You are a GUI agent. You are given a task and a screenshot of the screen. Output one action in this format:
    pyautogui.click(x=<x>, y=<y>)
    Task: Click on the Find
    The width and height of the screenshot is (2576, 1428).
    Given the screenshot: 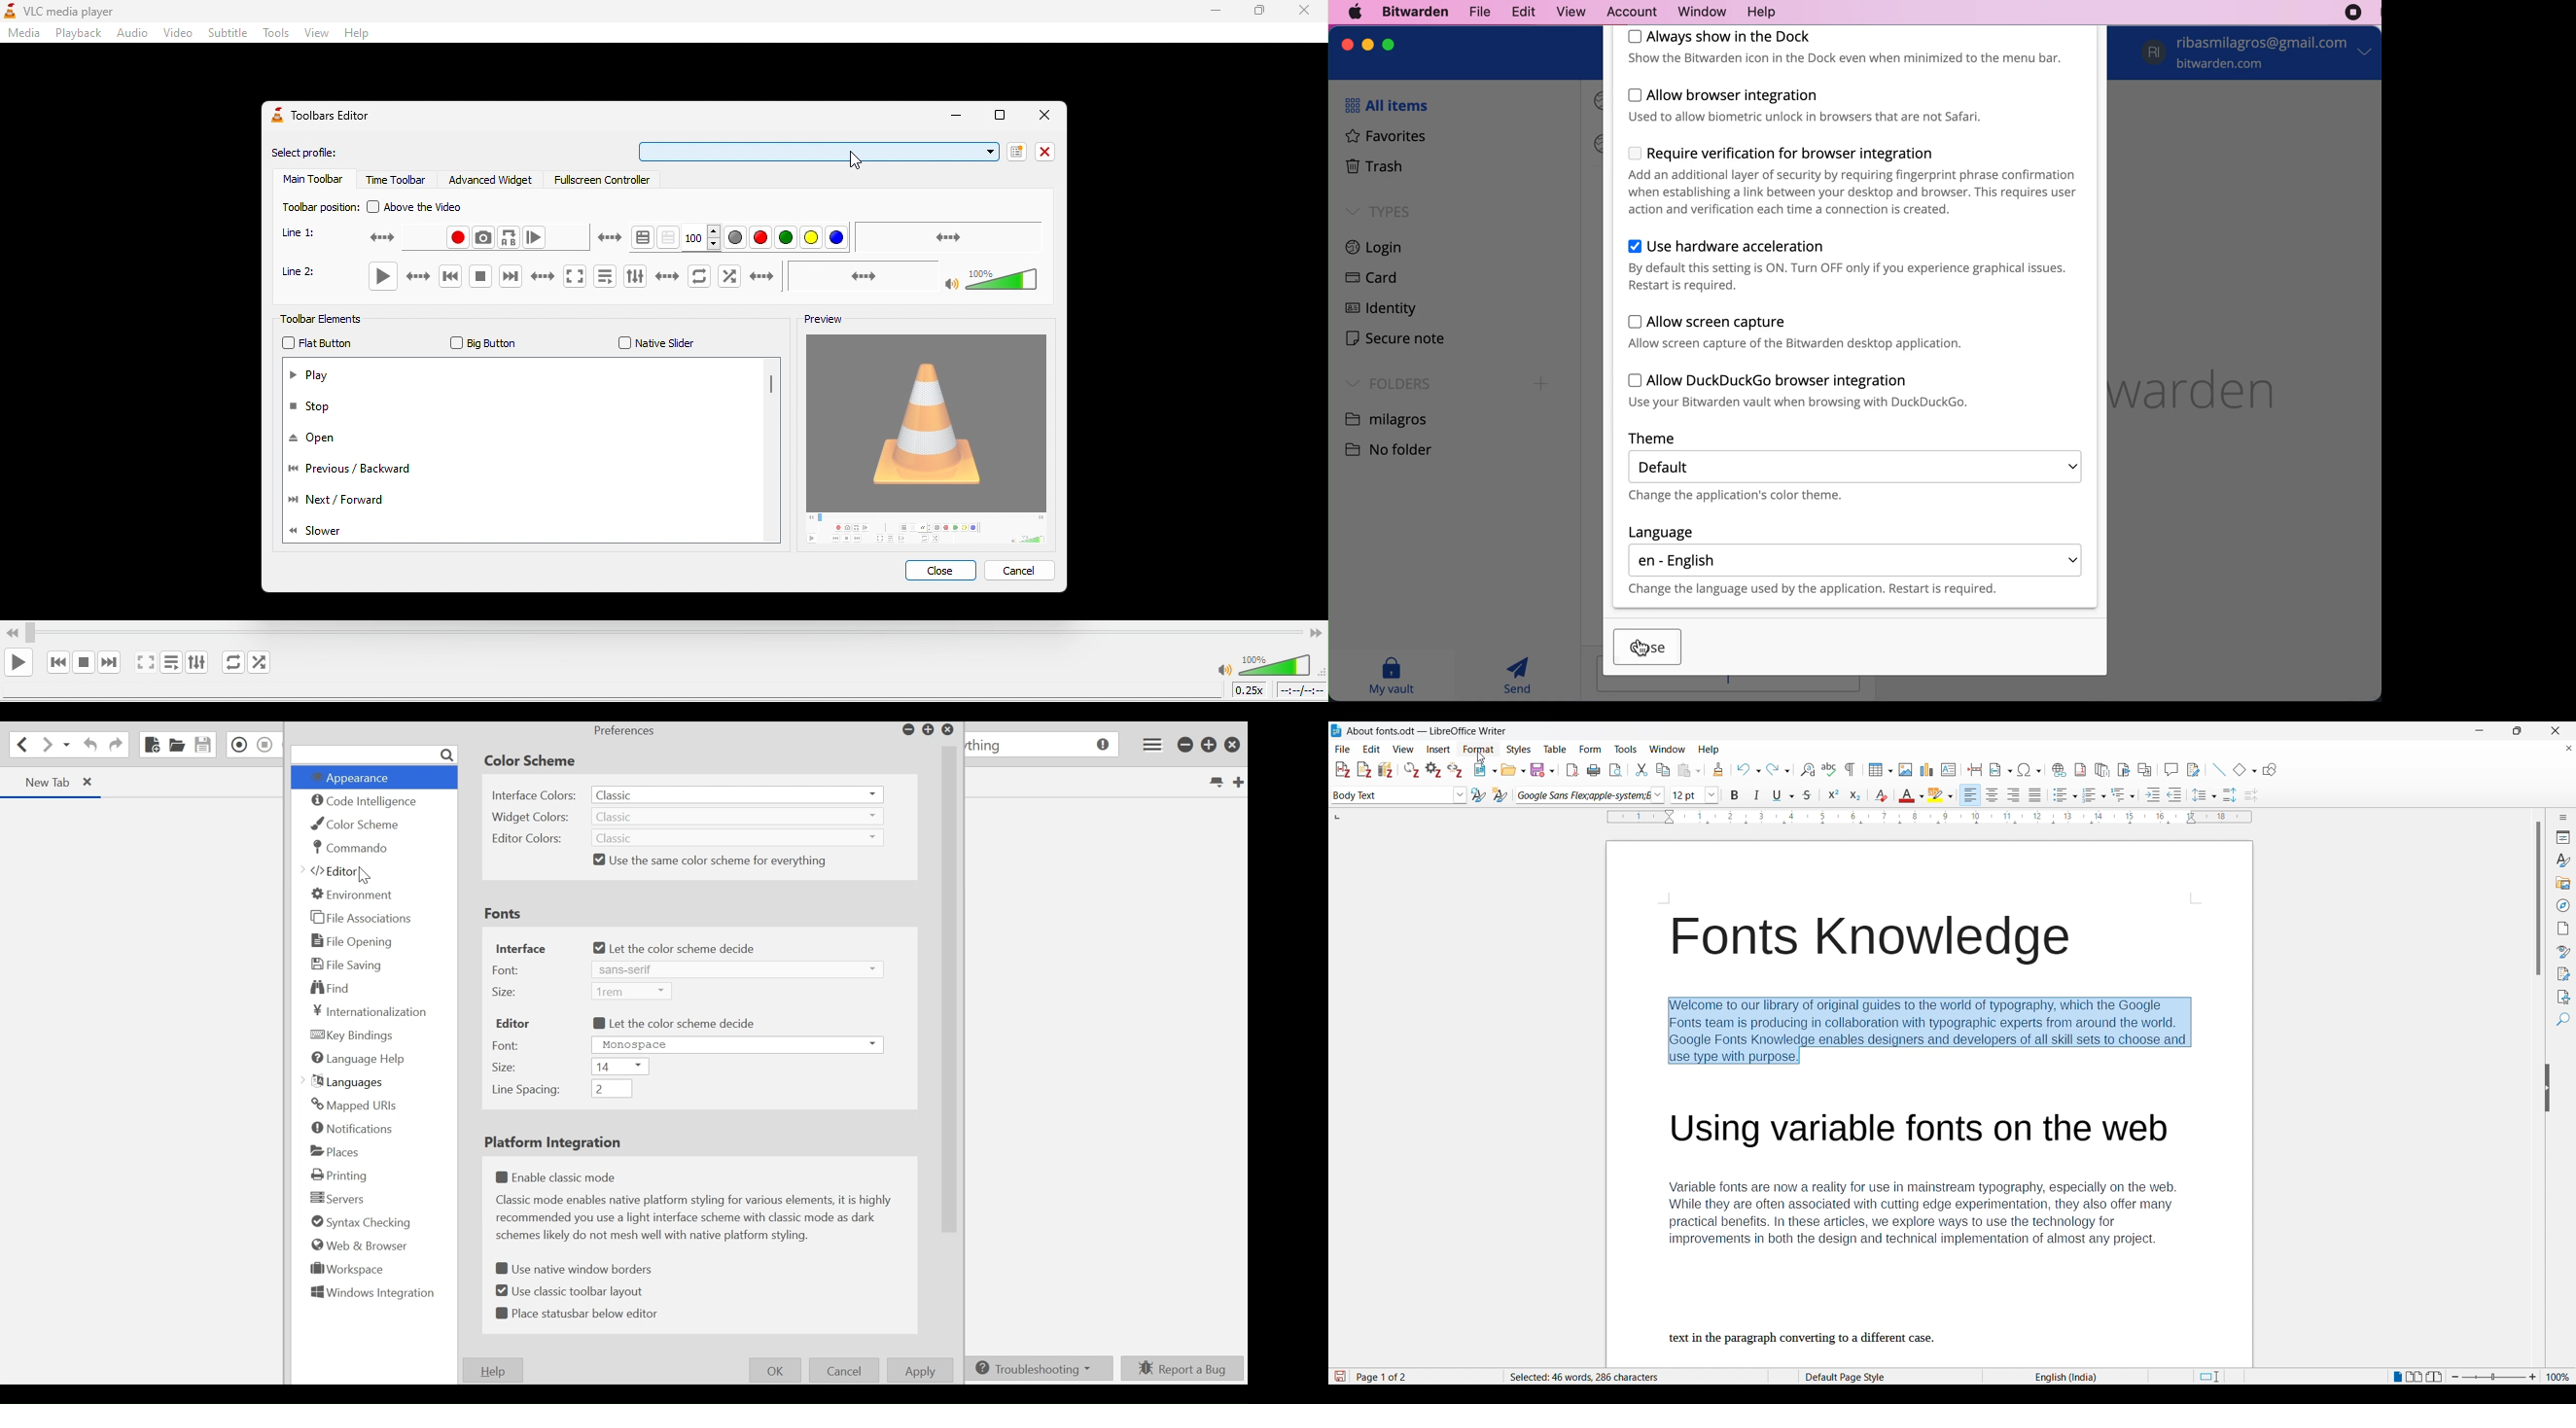 What is the action you would take?
    pyautogui.click(x=2564, y=1019)
    